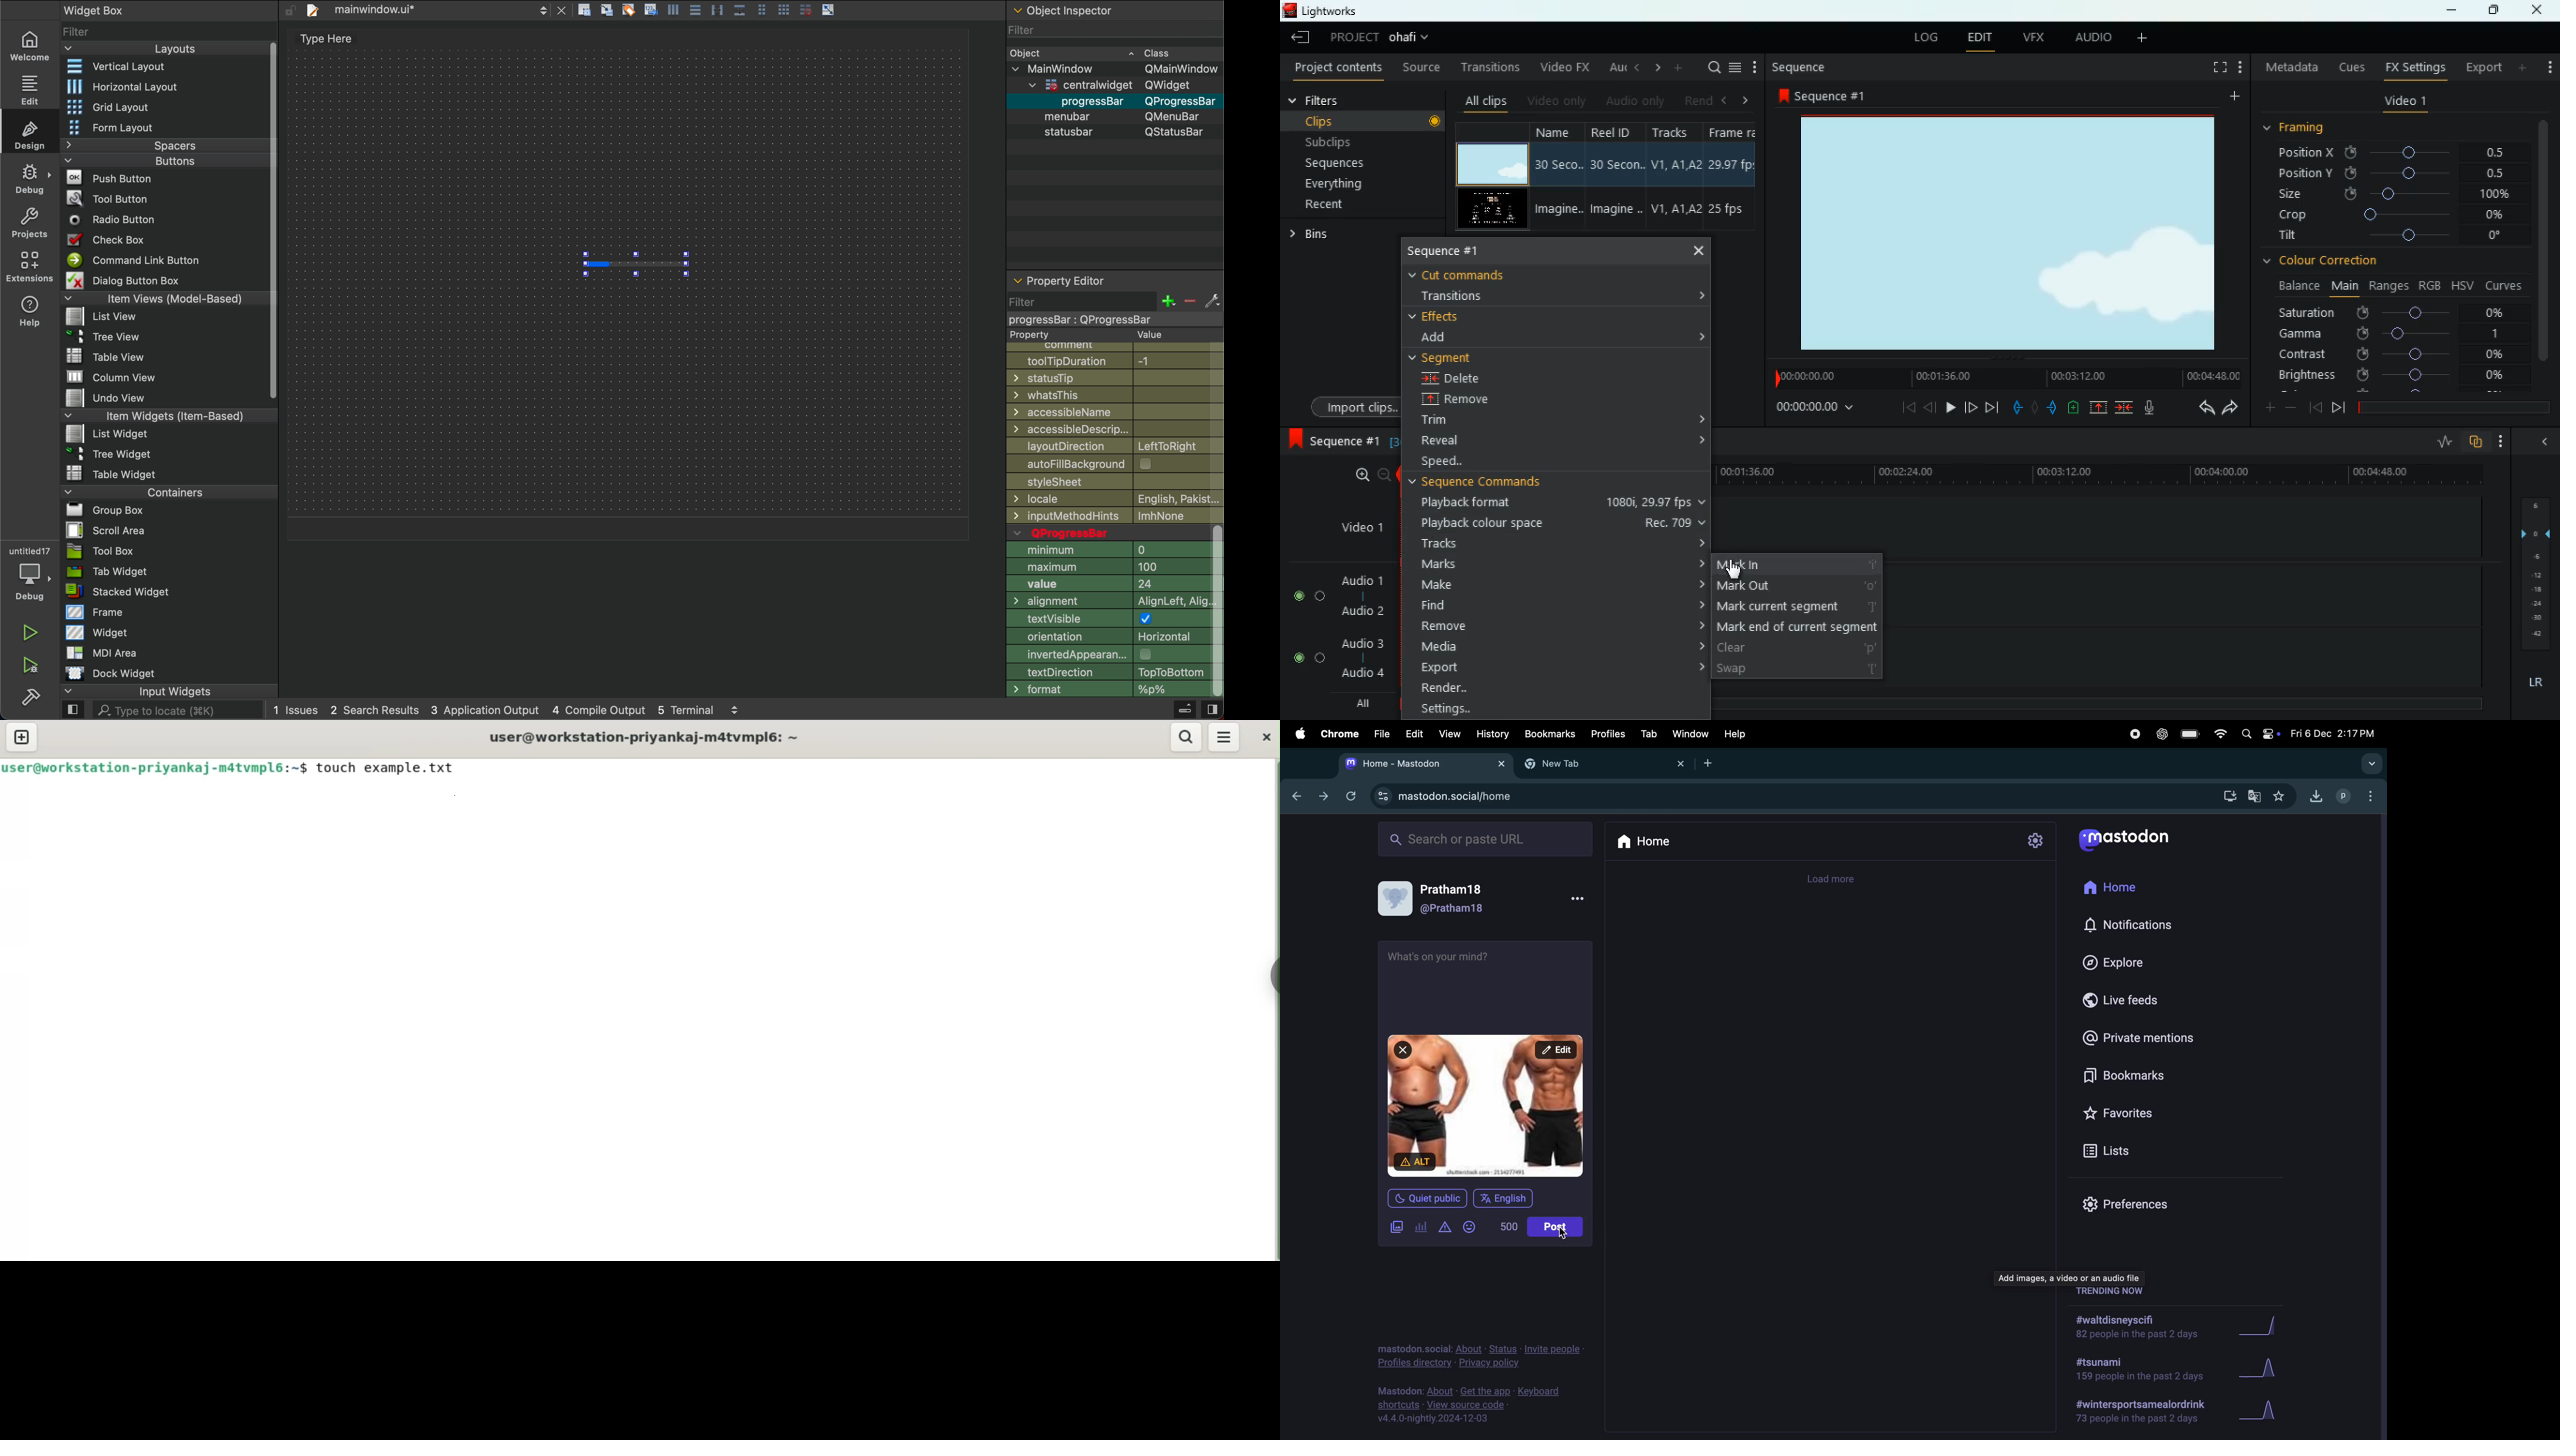 The height and width of the screenshot is (1456, 2576). What do you see at coordinates (2390, 355) in the screenshot?
I see `contrast` at bounding box center [2390, 355].